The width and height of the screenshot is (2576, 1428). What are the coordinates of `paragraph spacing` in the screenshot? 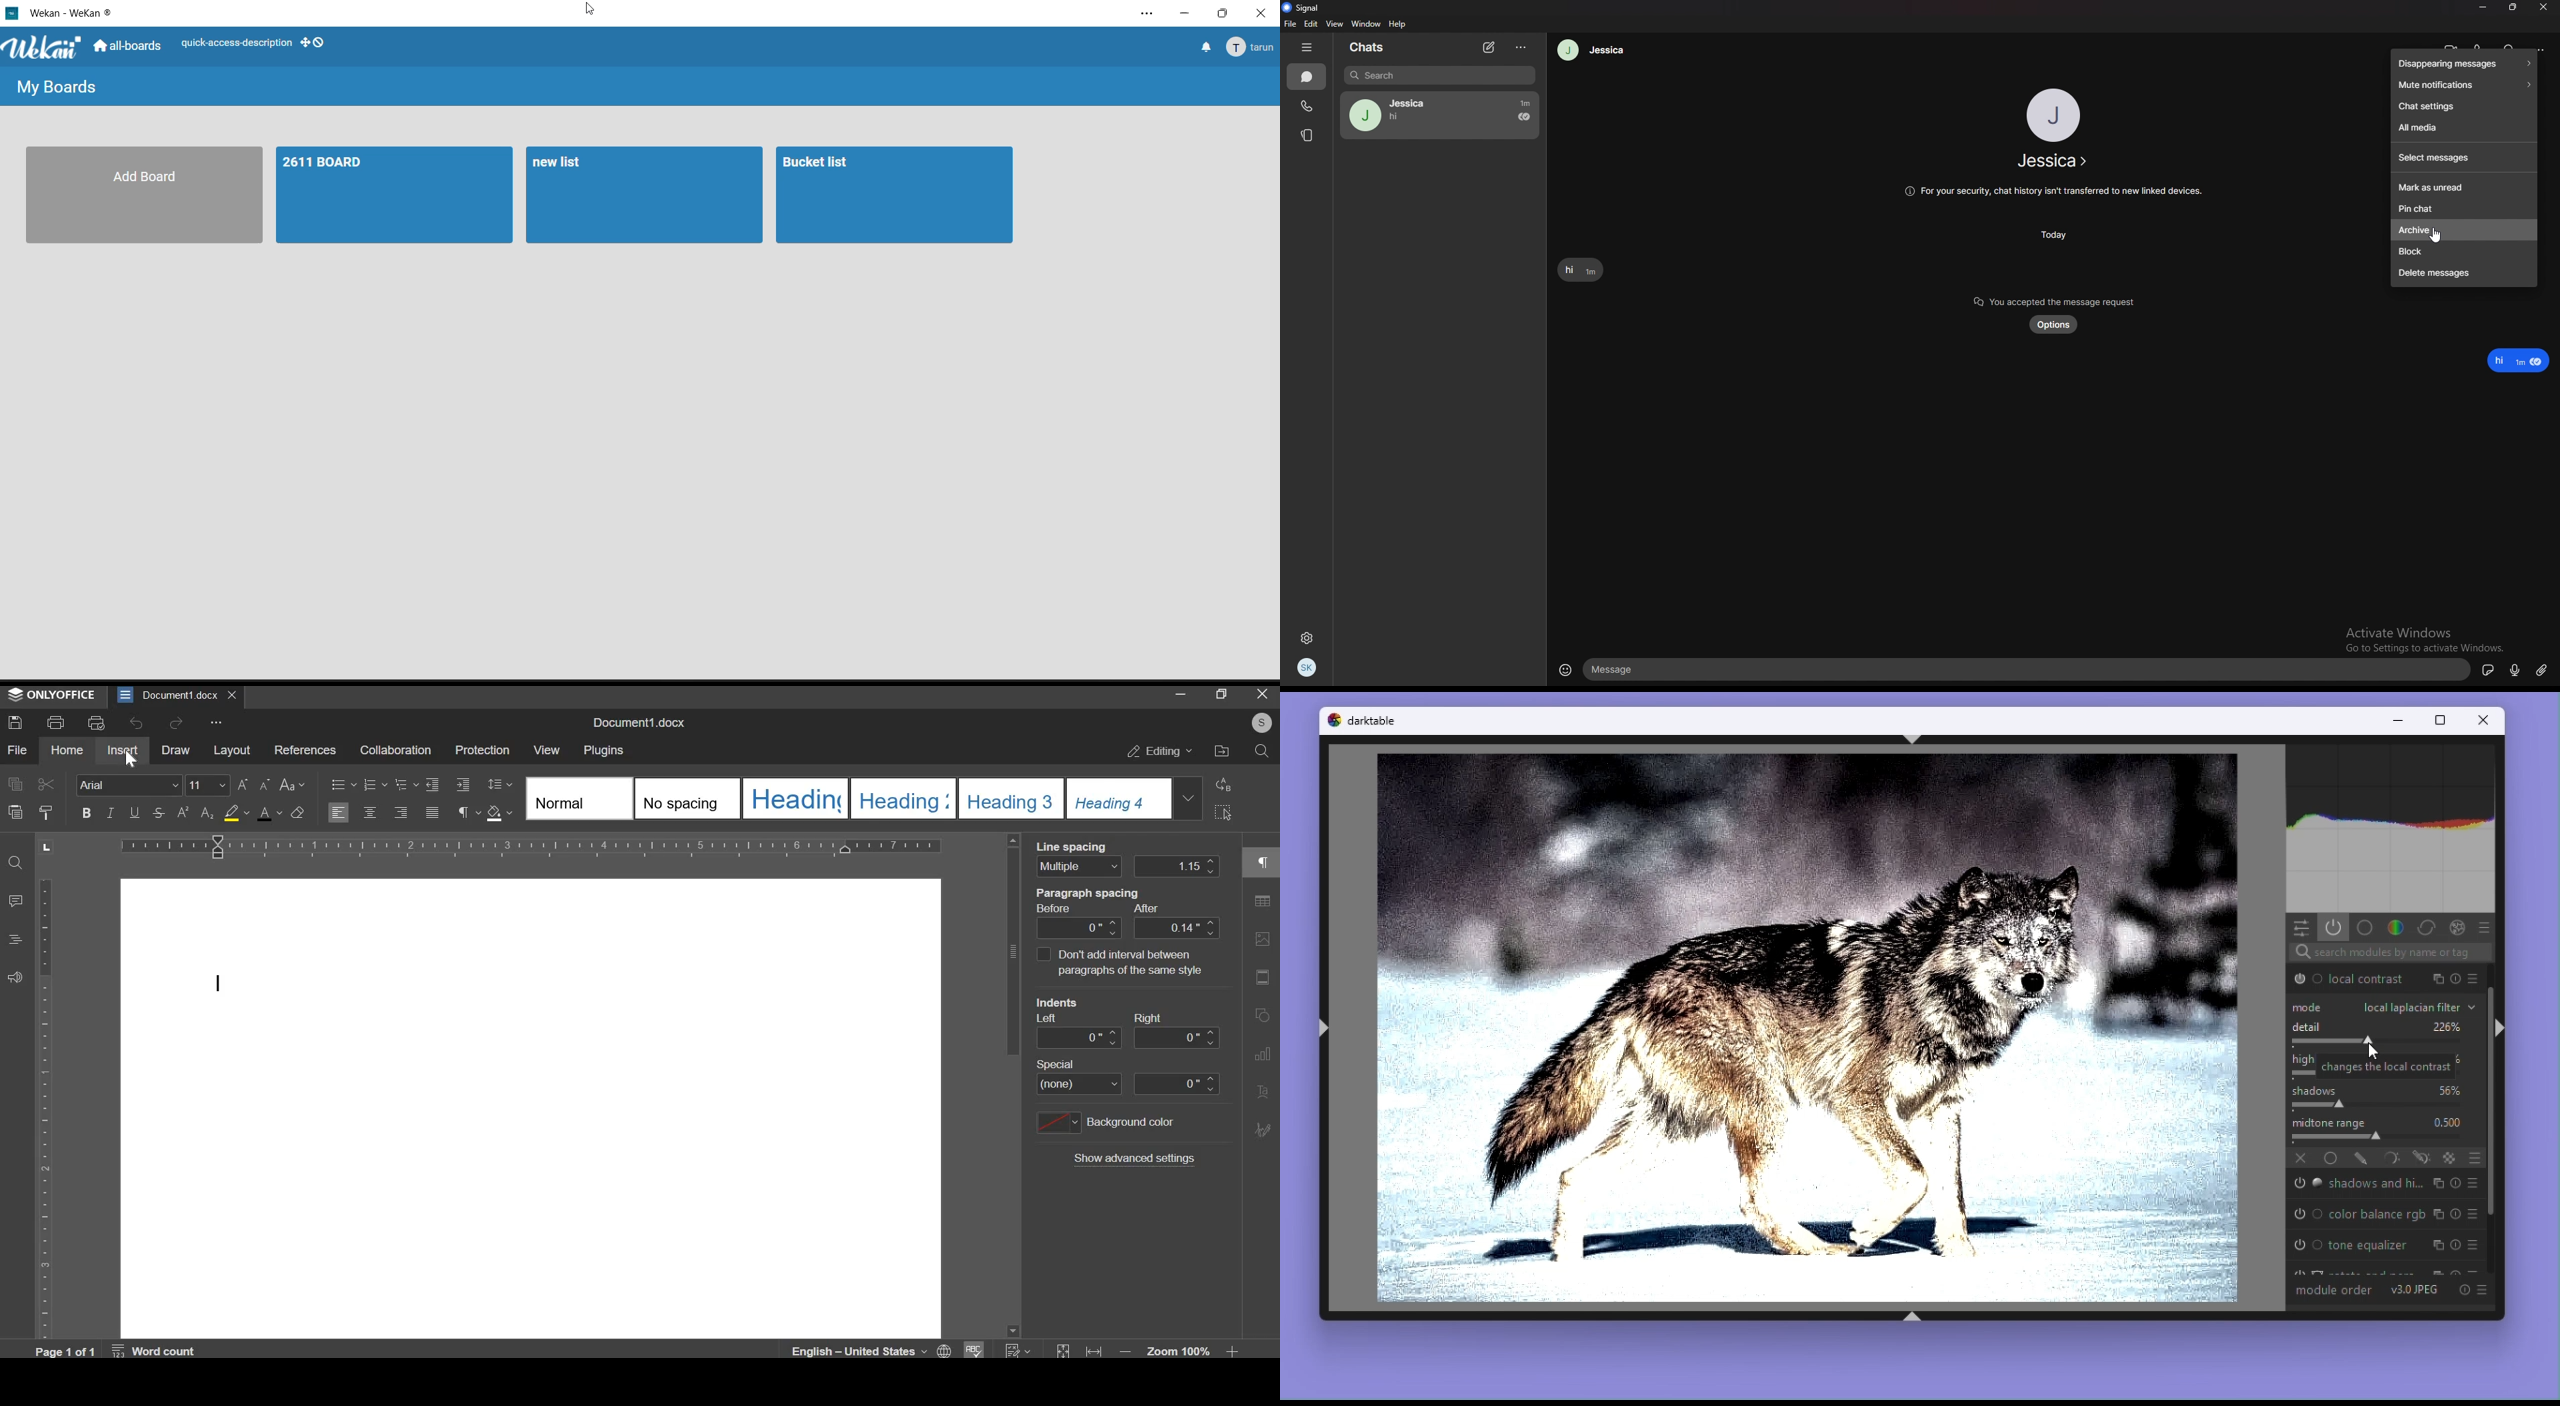 It's located at (1088, 892).